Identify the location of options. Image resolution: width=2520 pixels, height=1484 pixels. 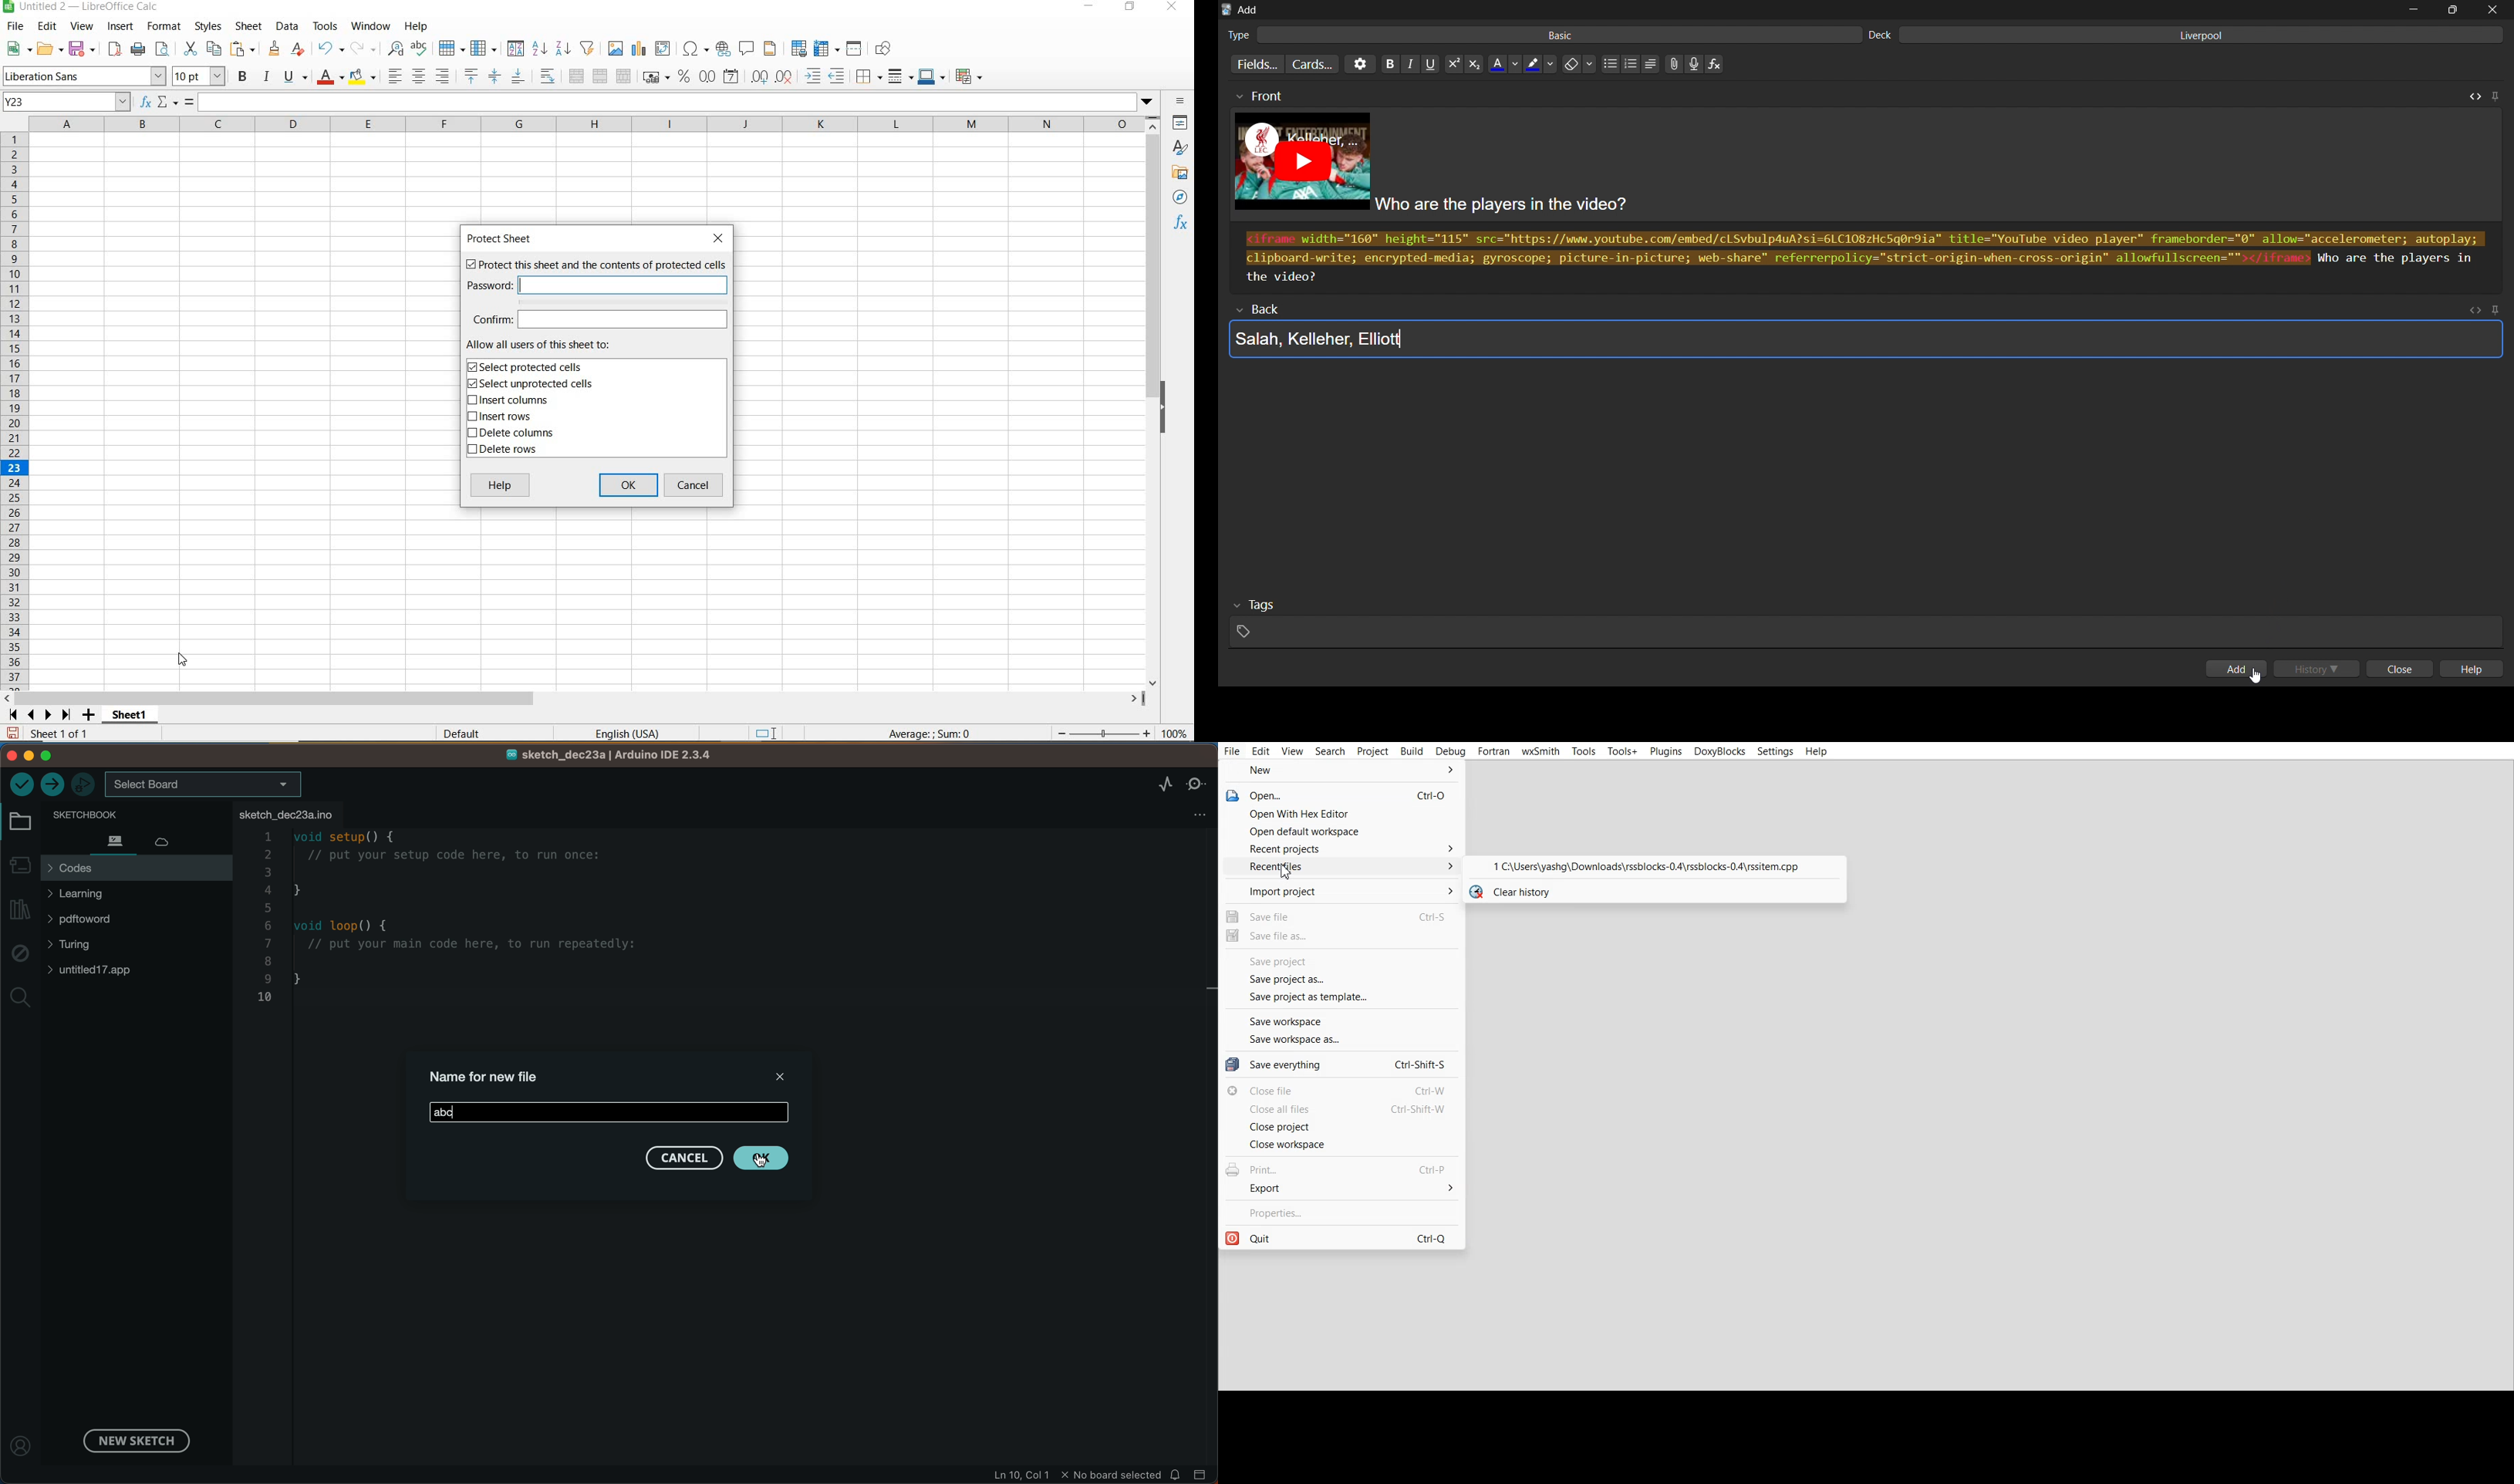
(1358, 64).